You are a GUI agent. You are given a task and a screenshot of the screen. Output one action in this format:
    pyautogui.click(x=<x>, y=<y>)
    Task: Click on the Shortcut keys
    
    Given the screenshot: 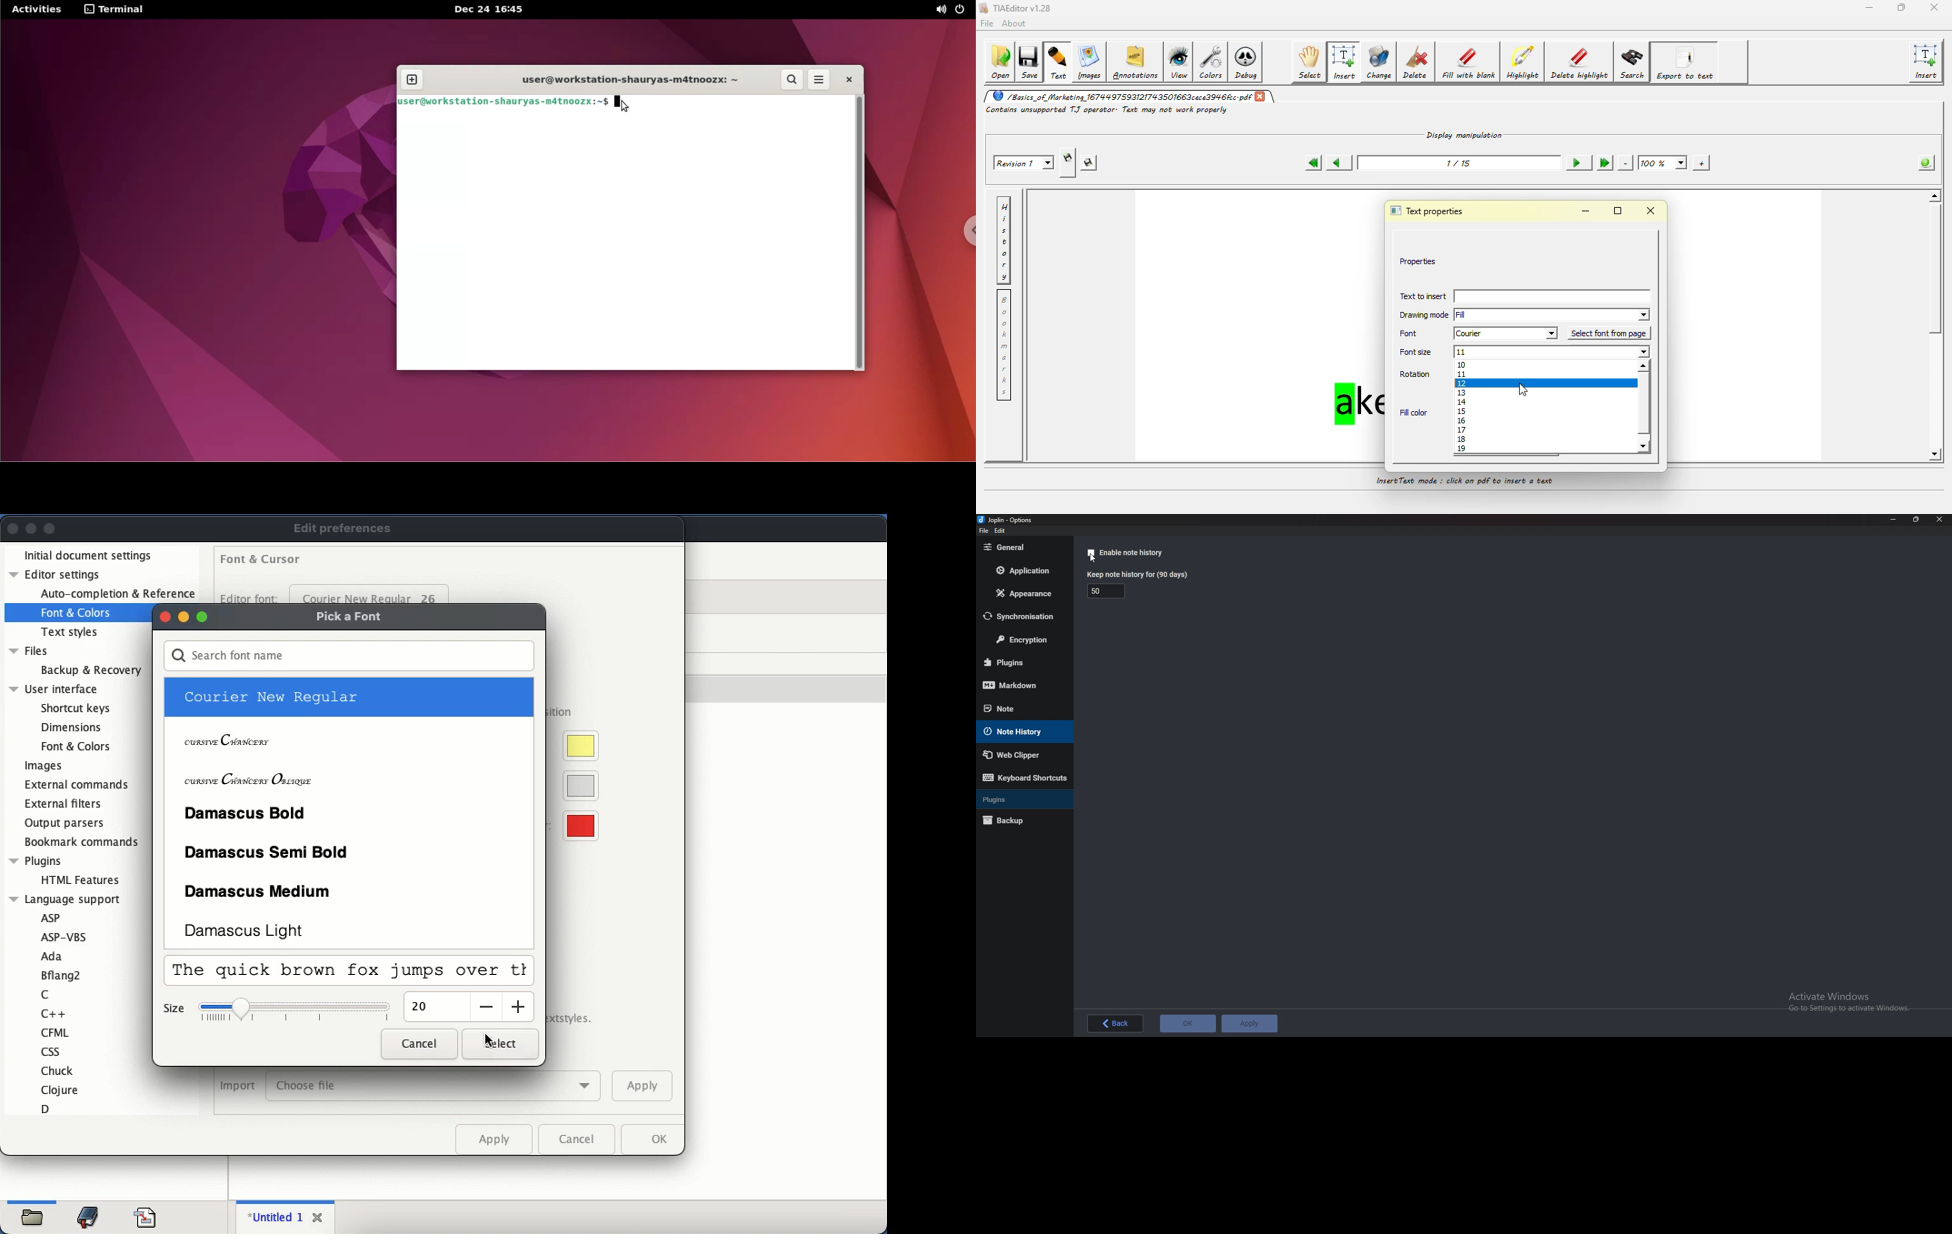 What is the action you would take?
    pyautogui.click(x=75, y=707)
    